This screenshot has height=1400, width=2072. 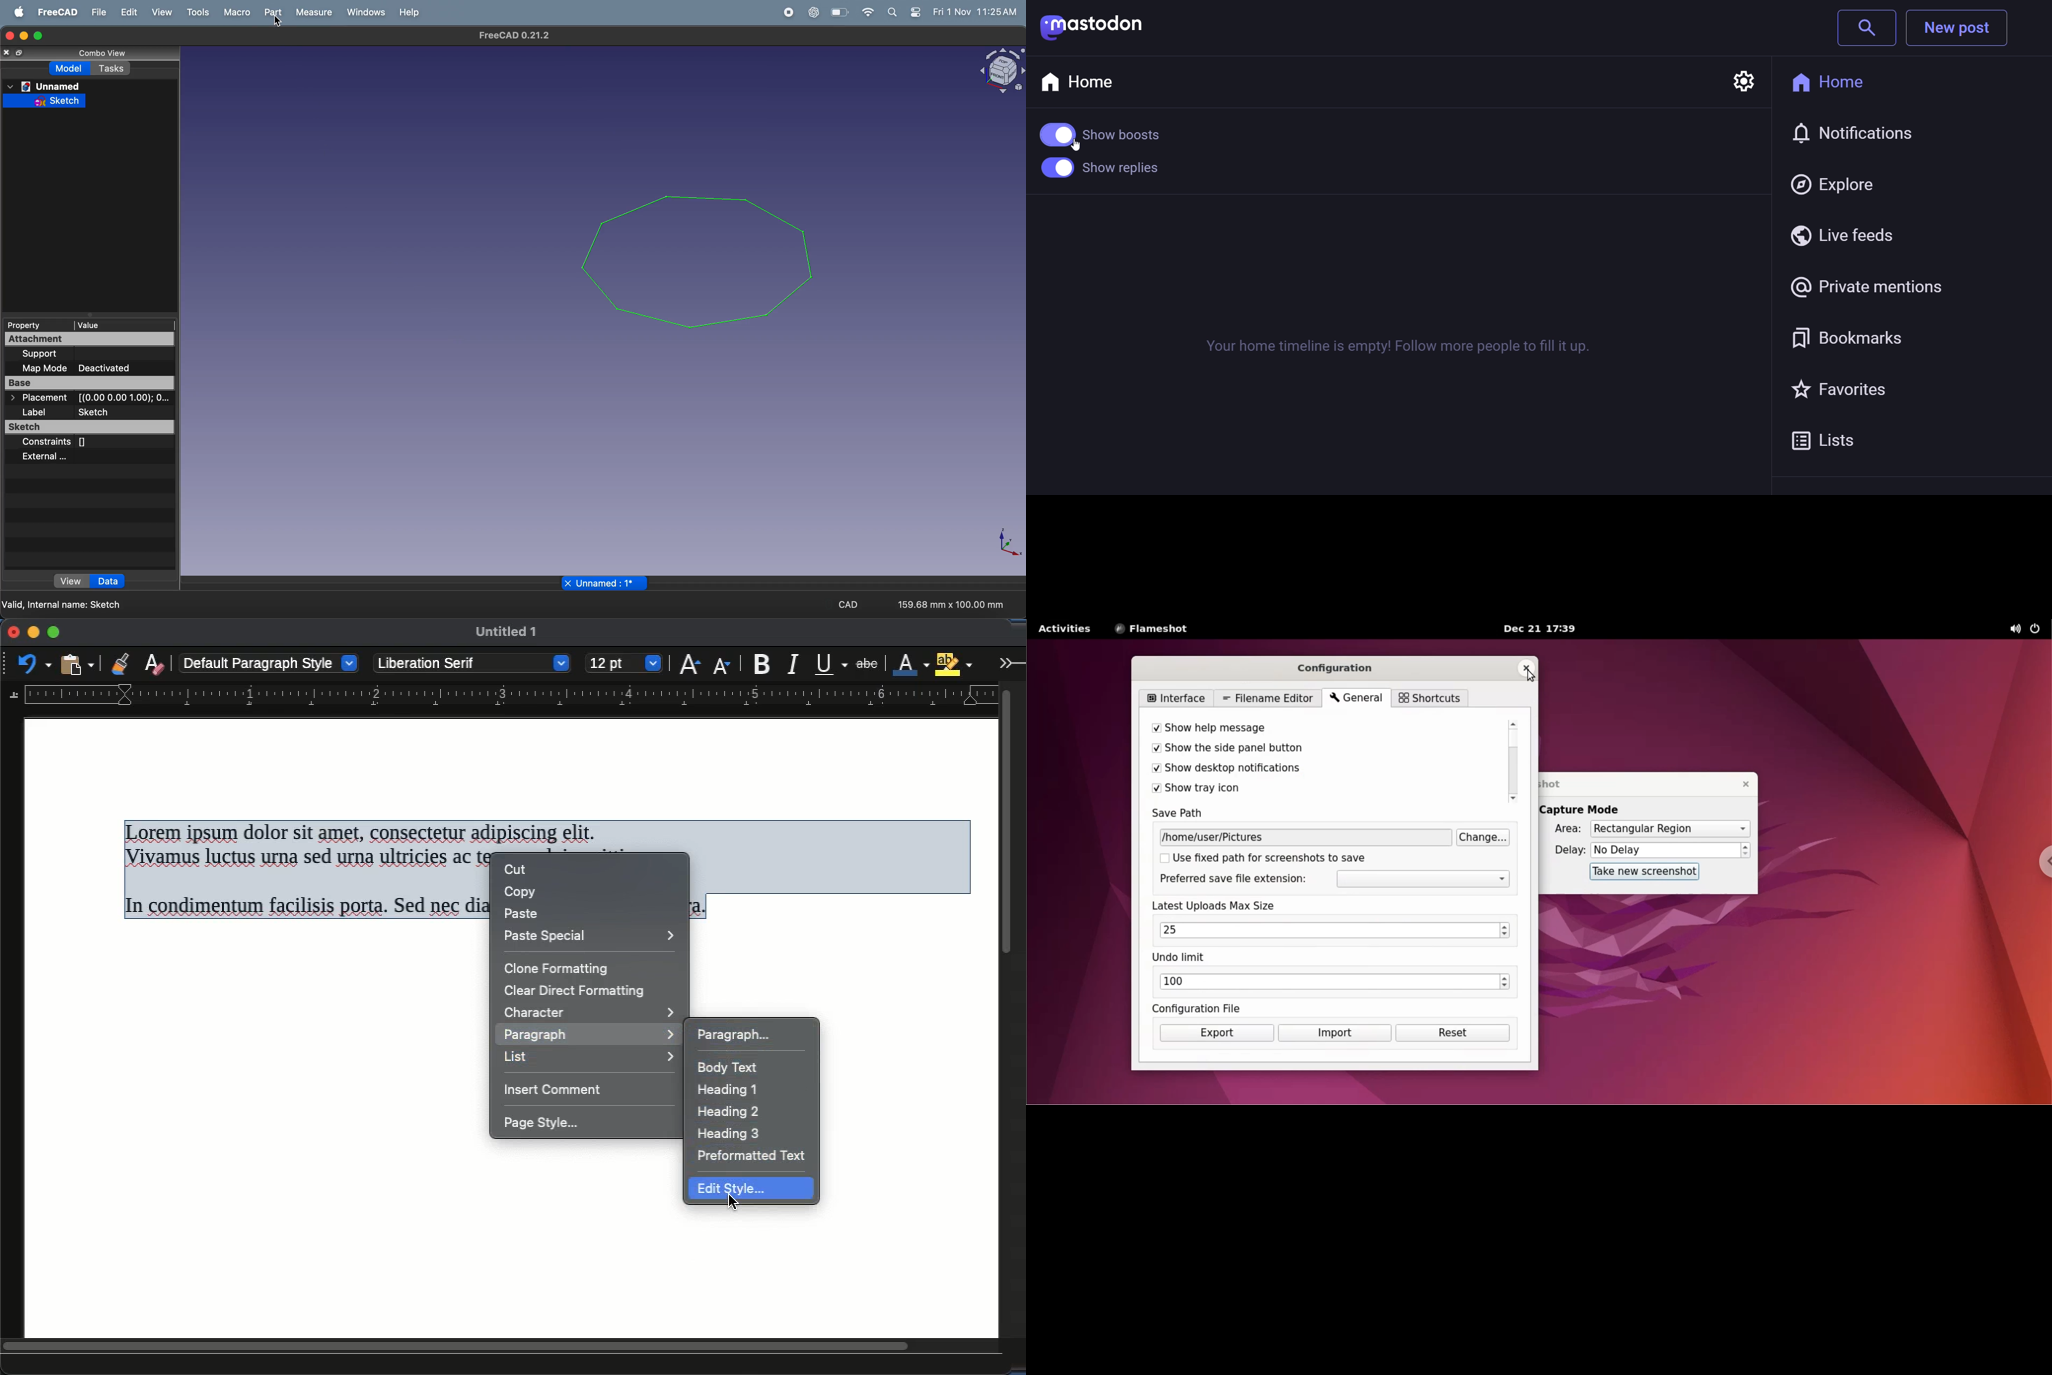 I want to click on record, so click(x=785, y=12).